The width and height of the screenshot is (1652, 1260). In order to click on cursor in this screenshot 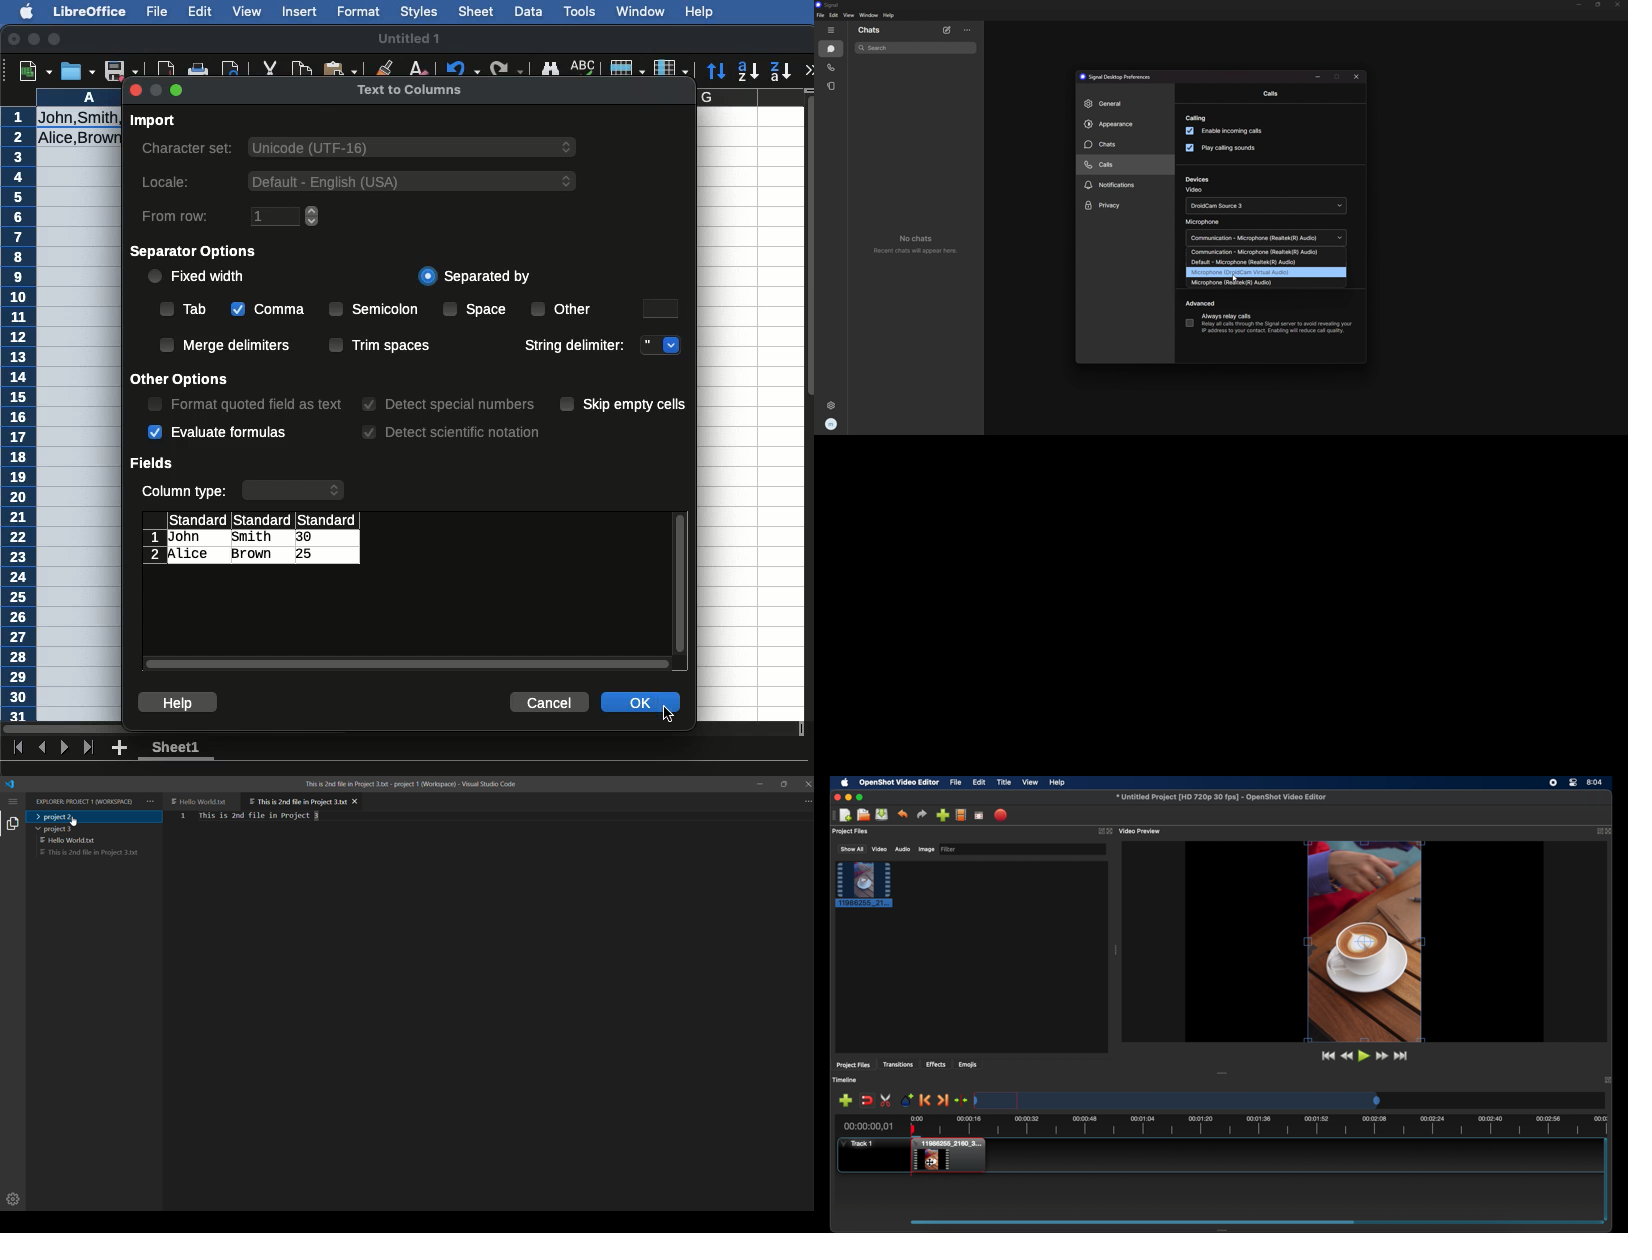, I will do `click(931, 1163)`.